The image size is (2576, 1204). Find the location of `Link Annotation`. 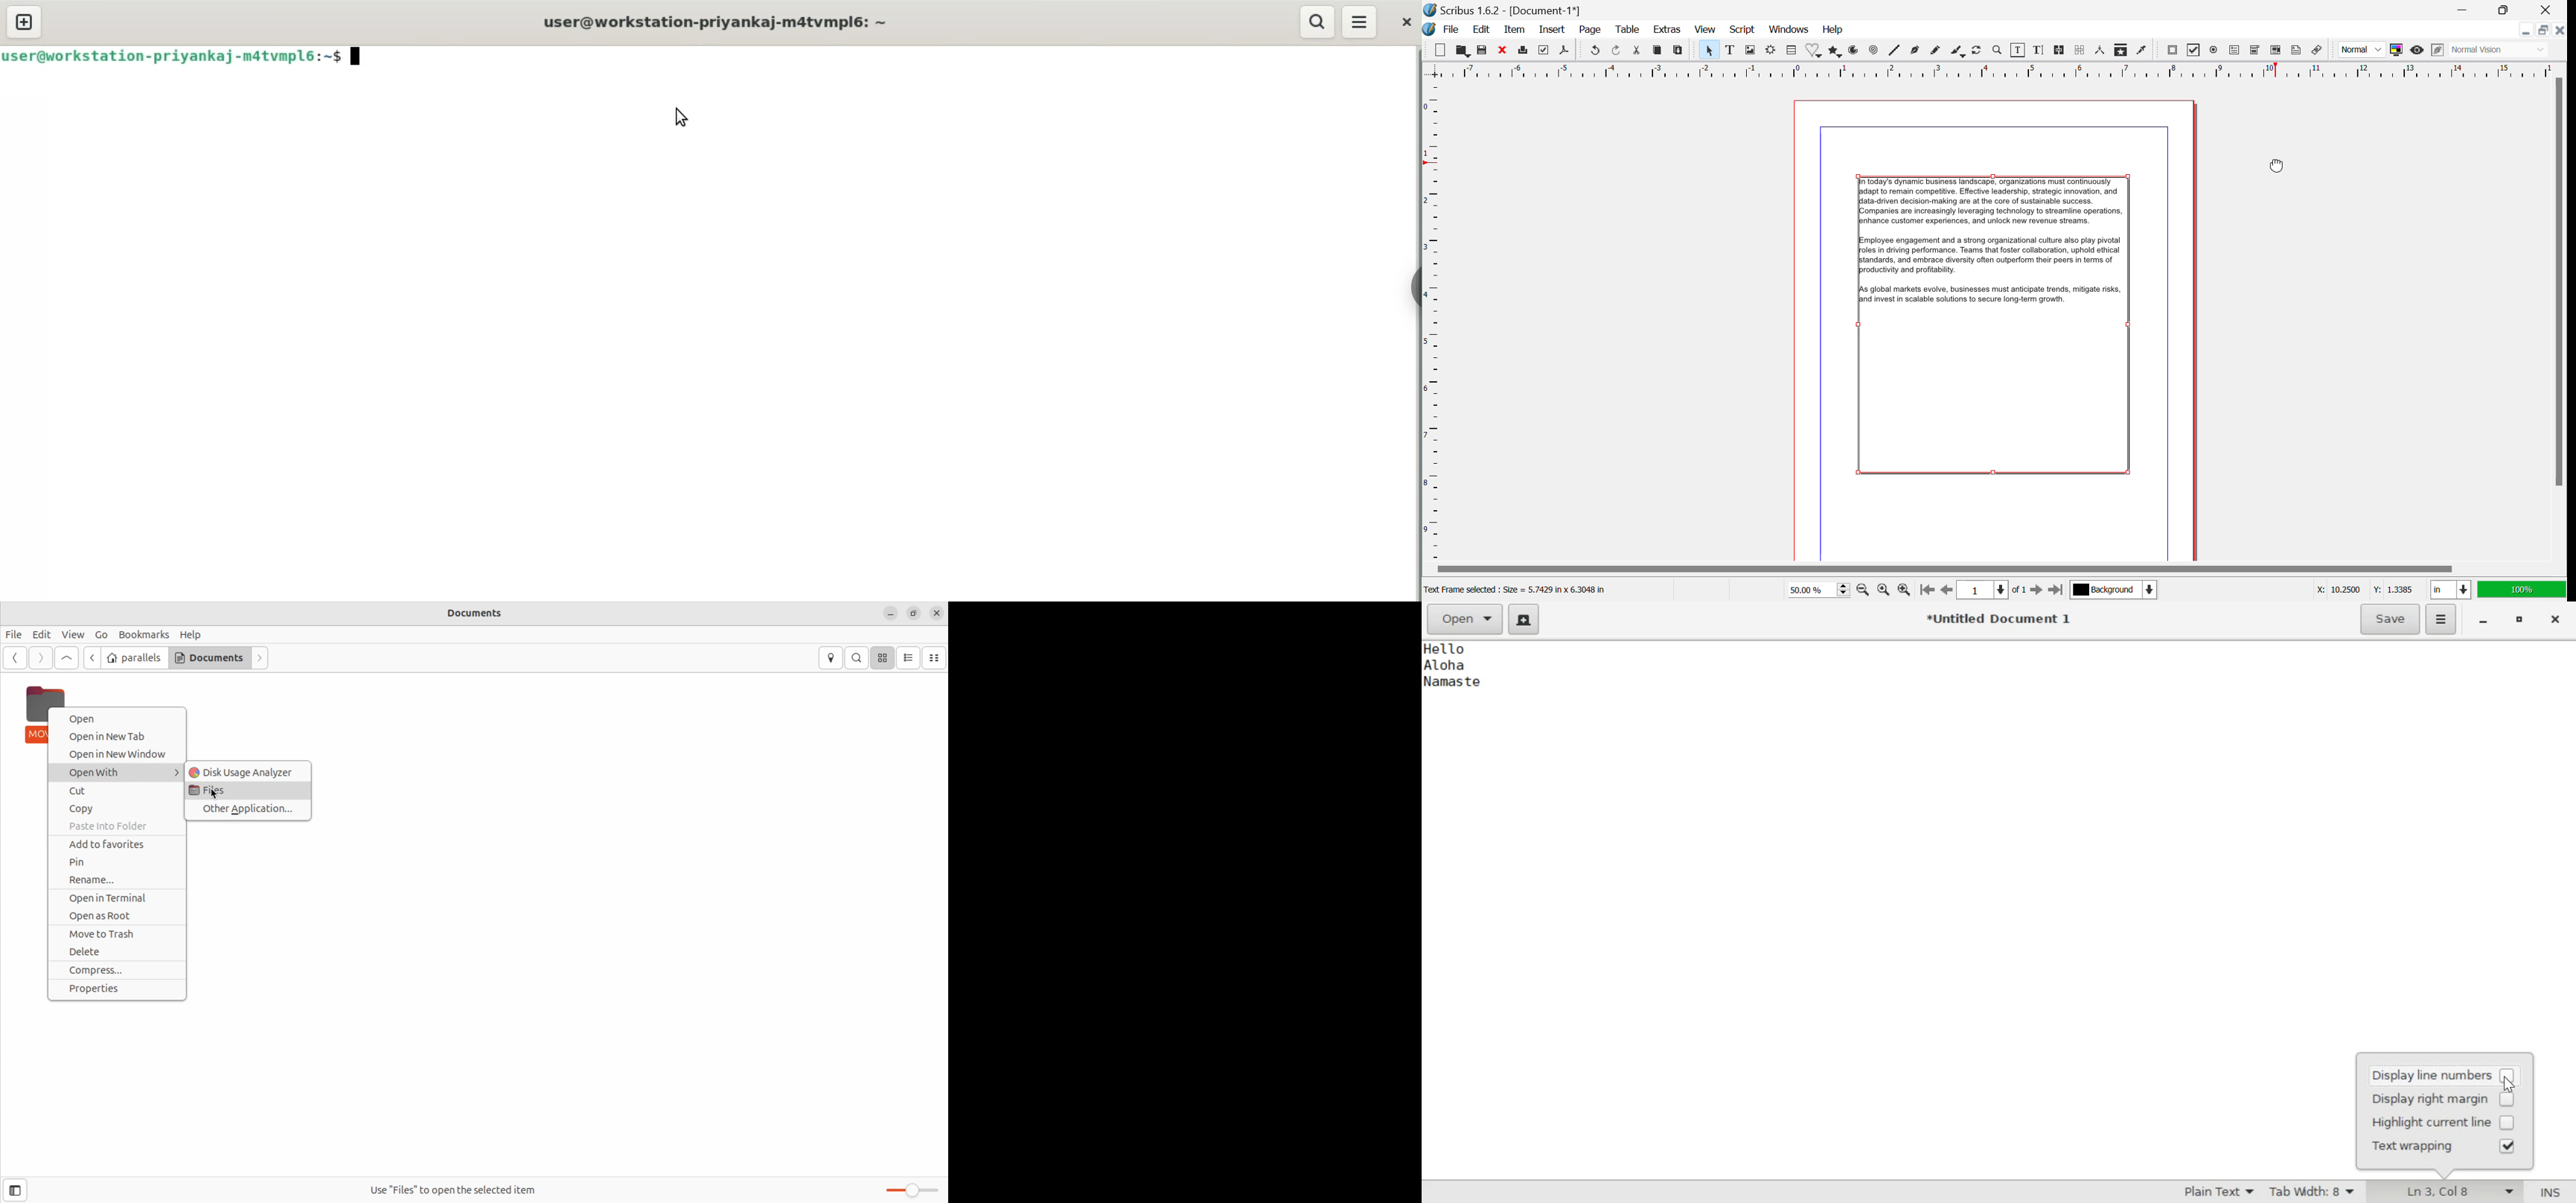

Link Annotation is located at coordinates (2319, 51).